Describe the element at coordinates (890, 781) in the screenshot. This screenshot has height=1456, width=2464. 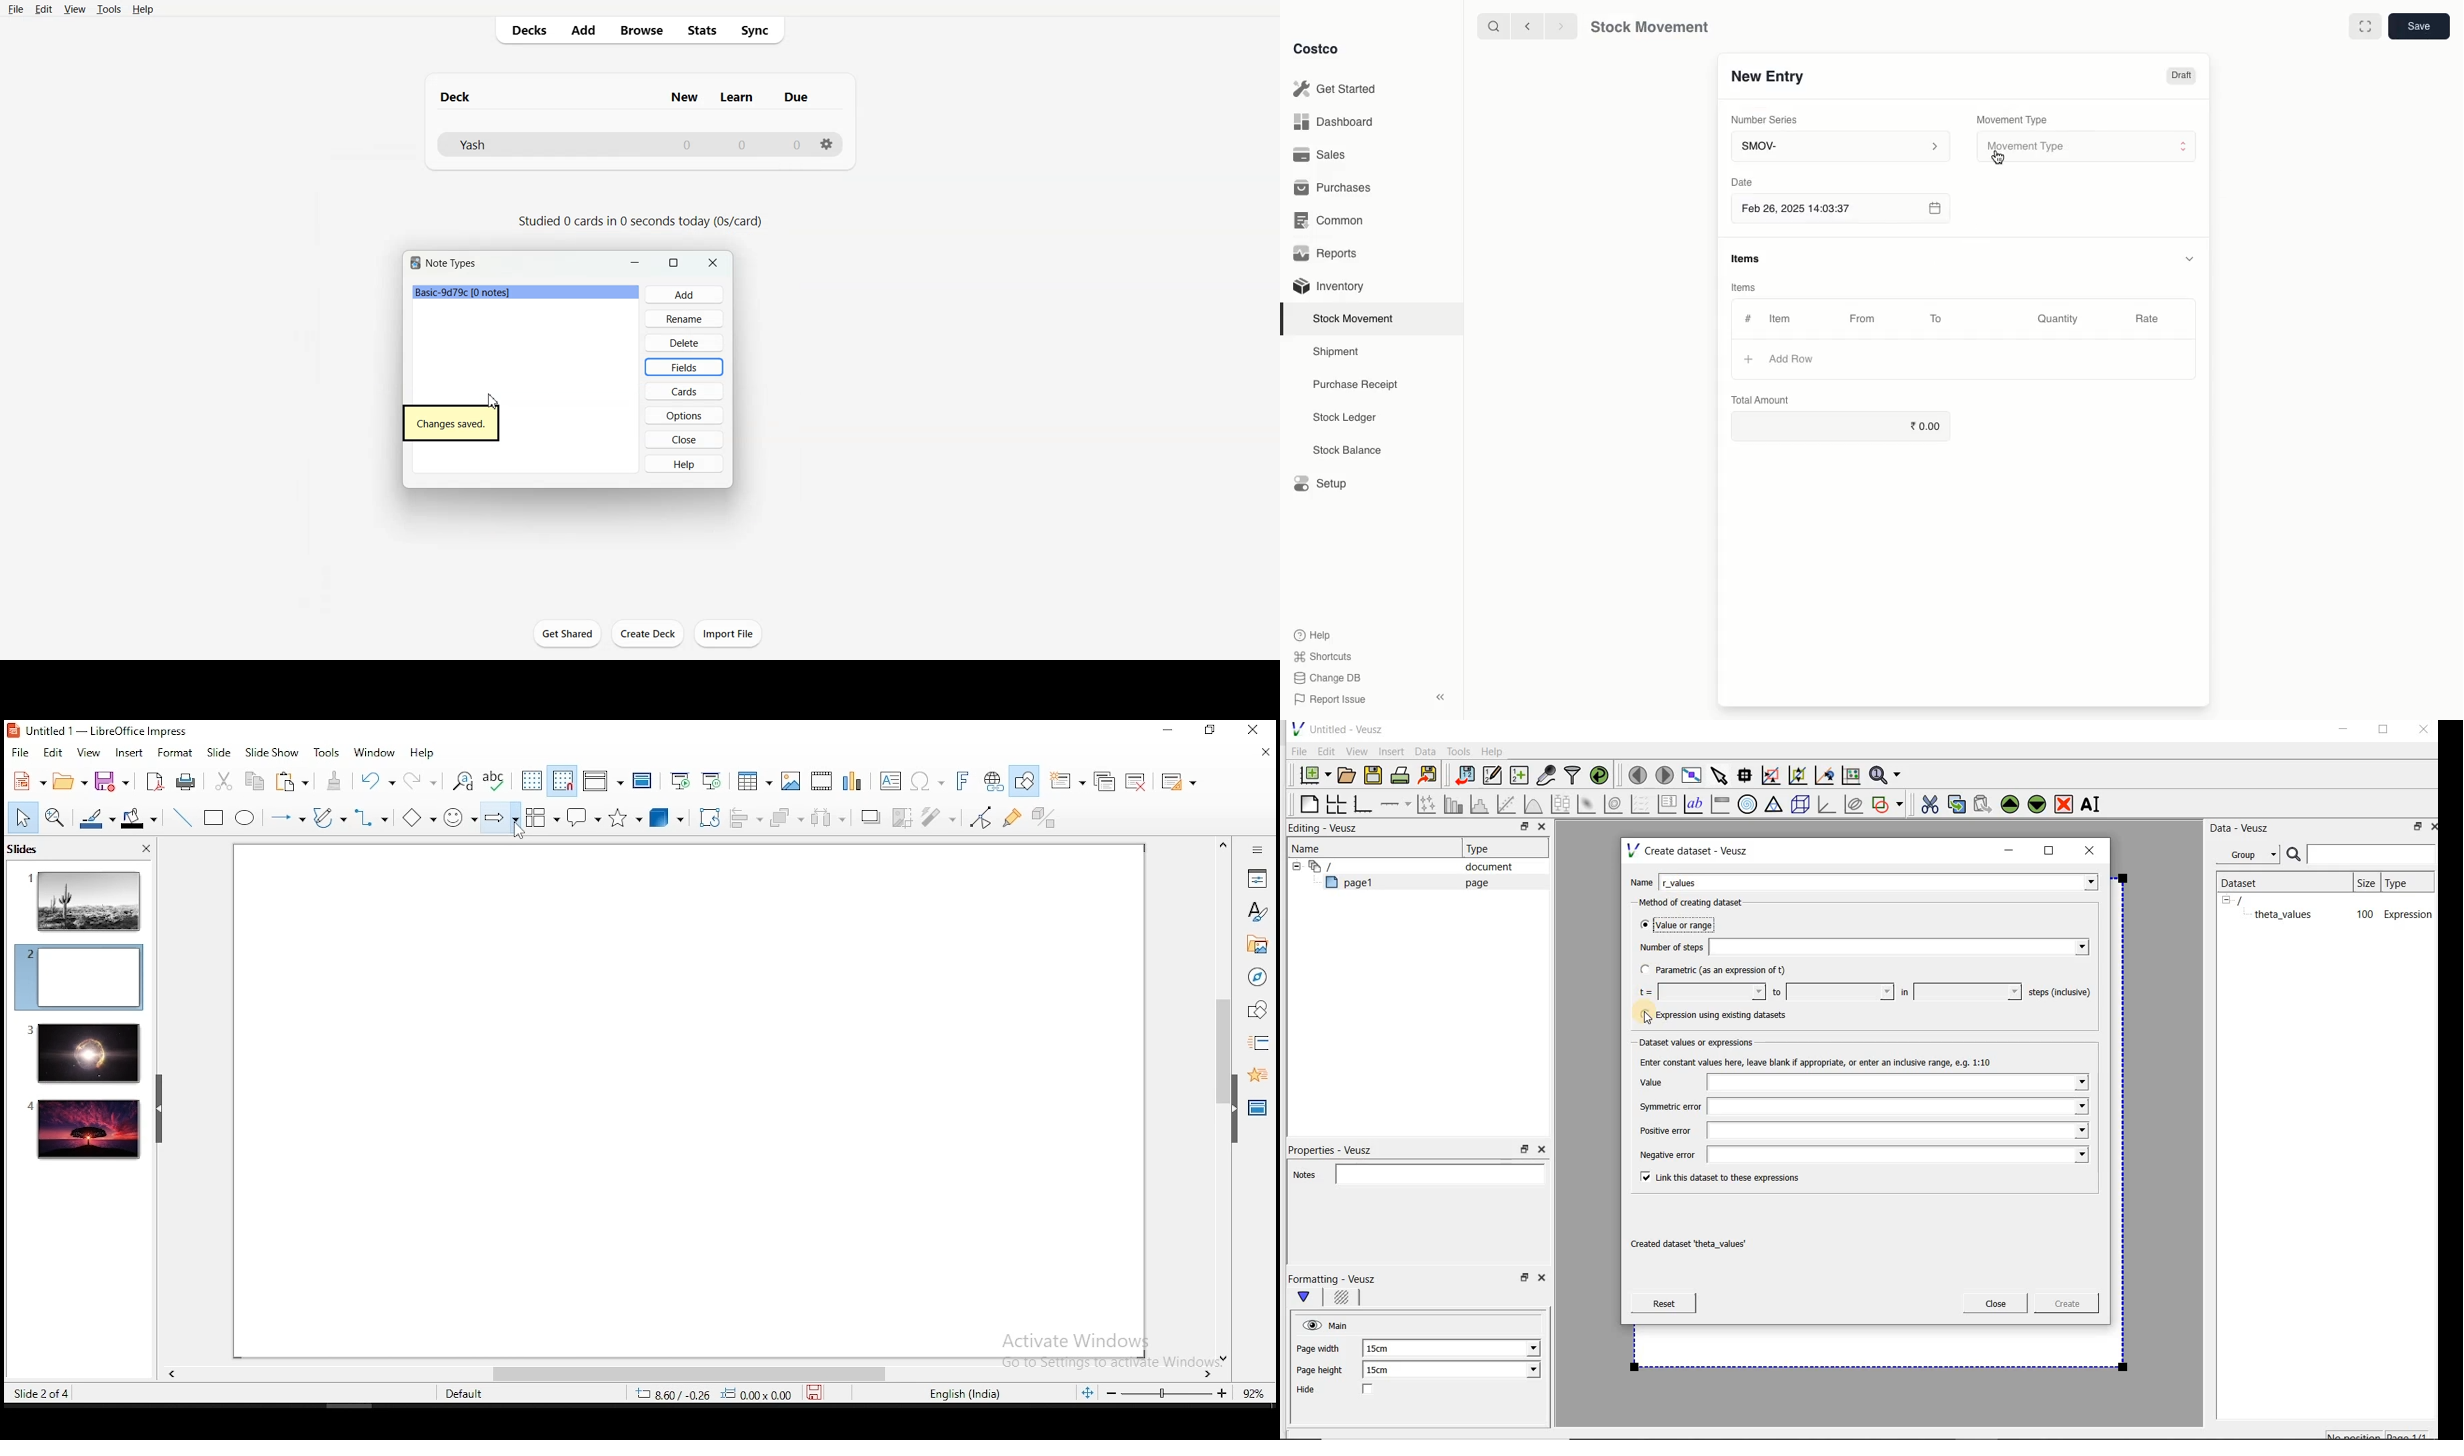
I see `text box` at that location.